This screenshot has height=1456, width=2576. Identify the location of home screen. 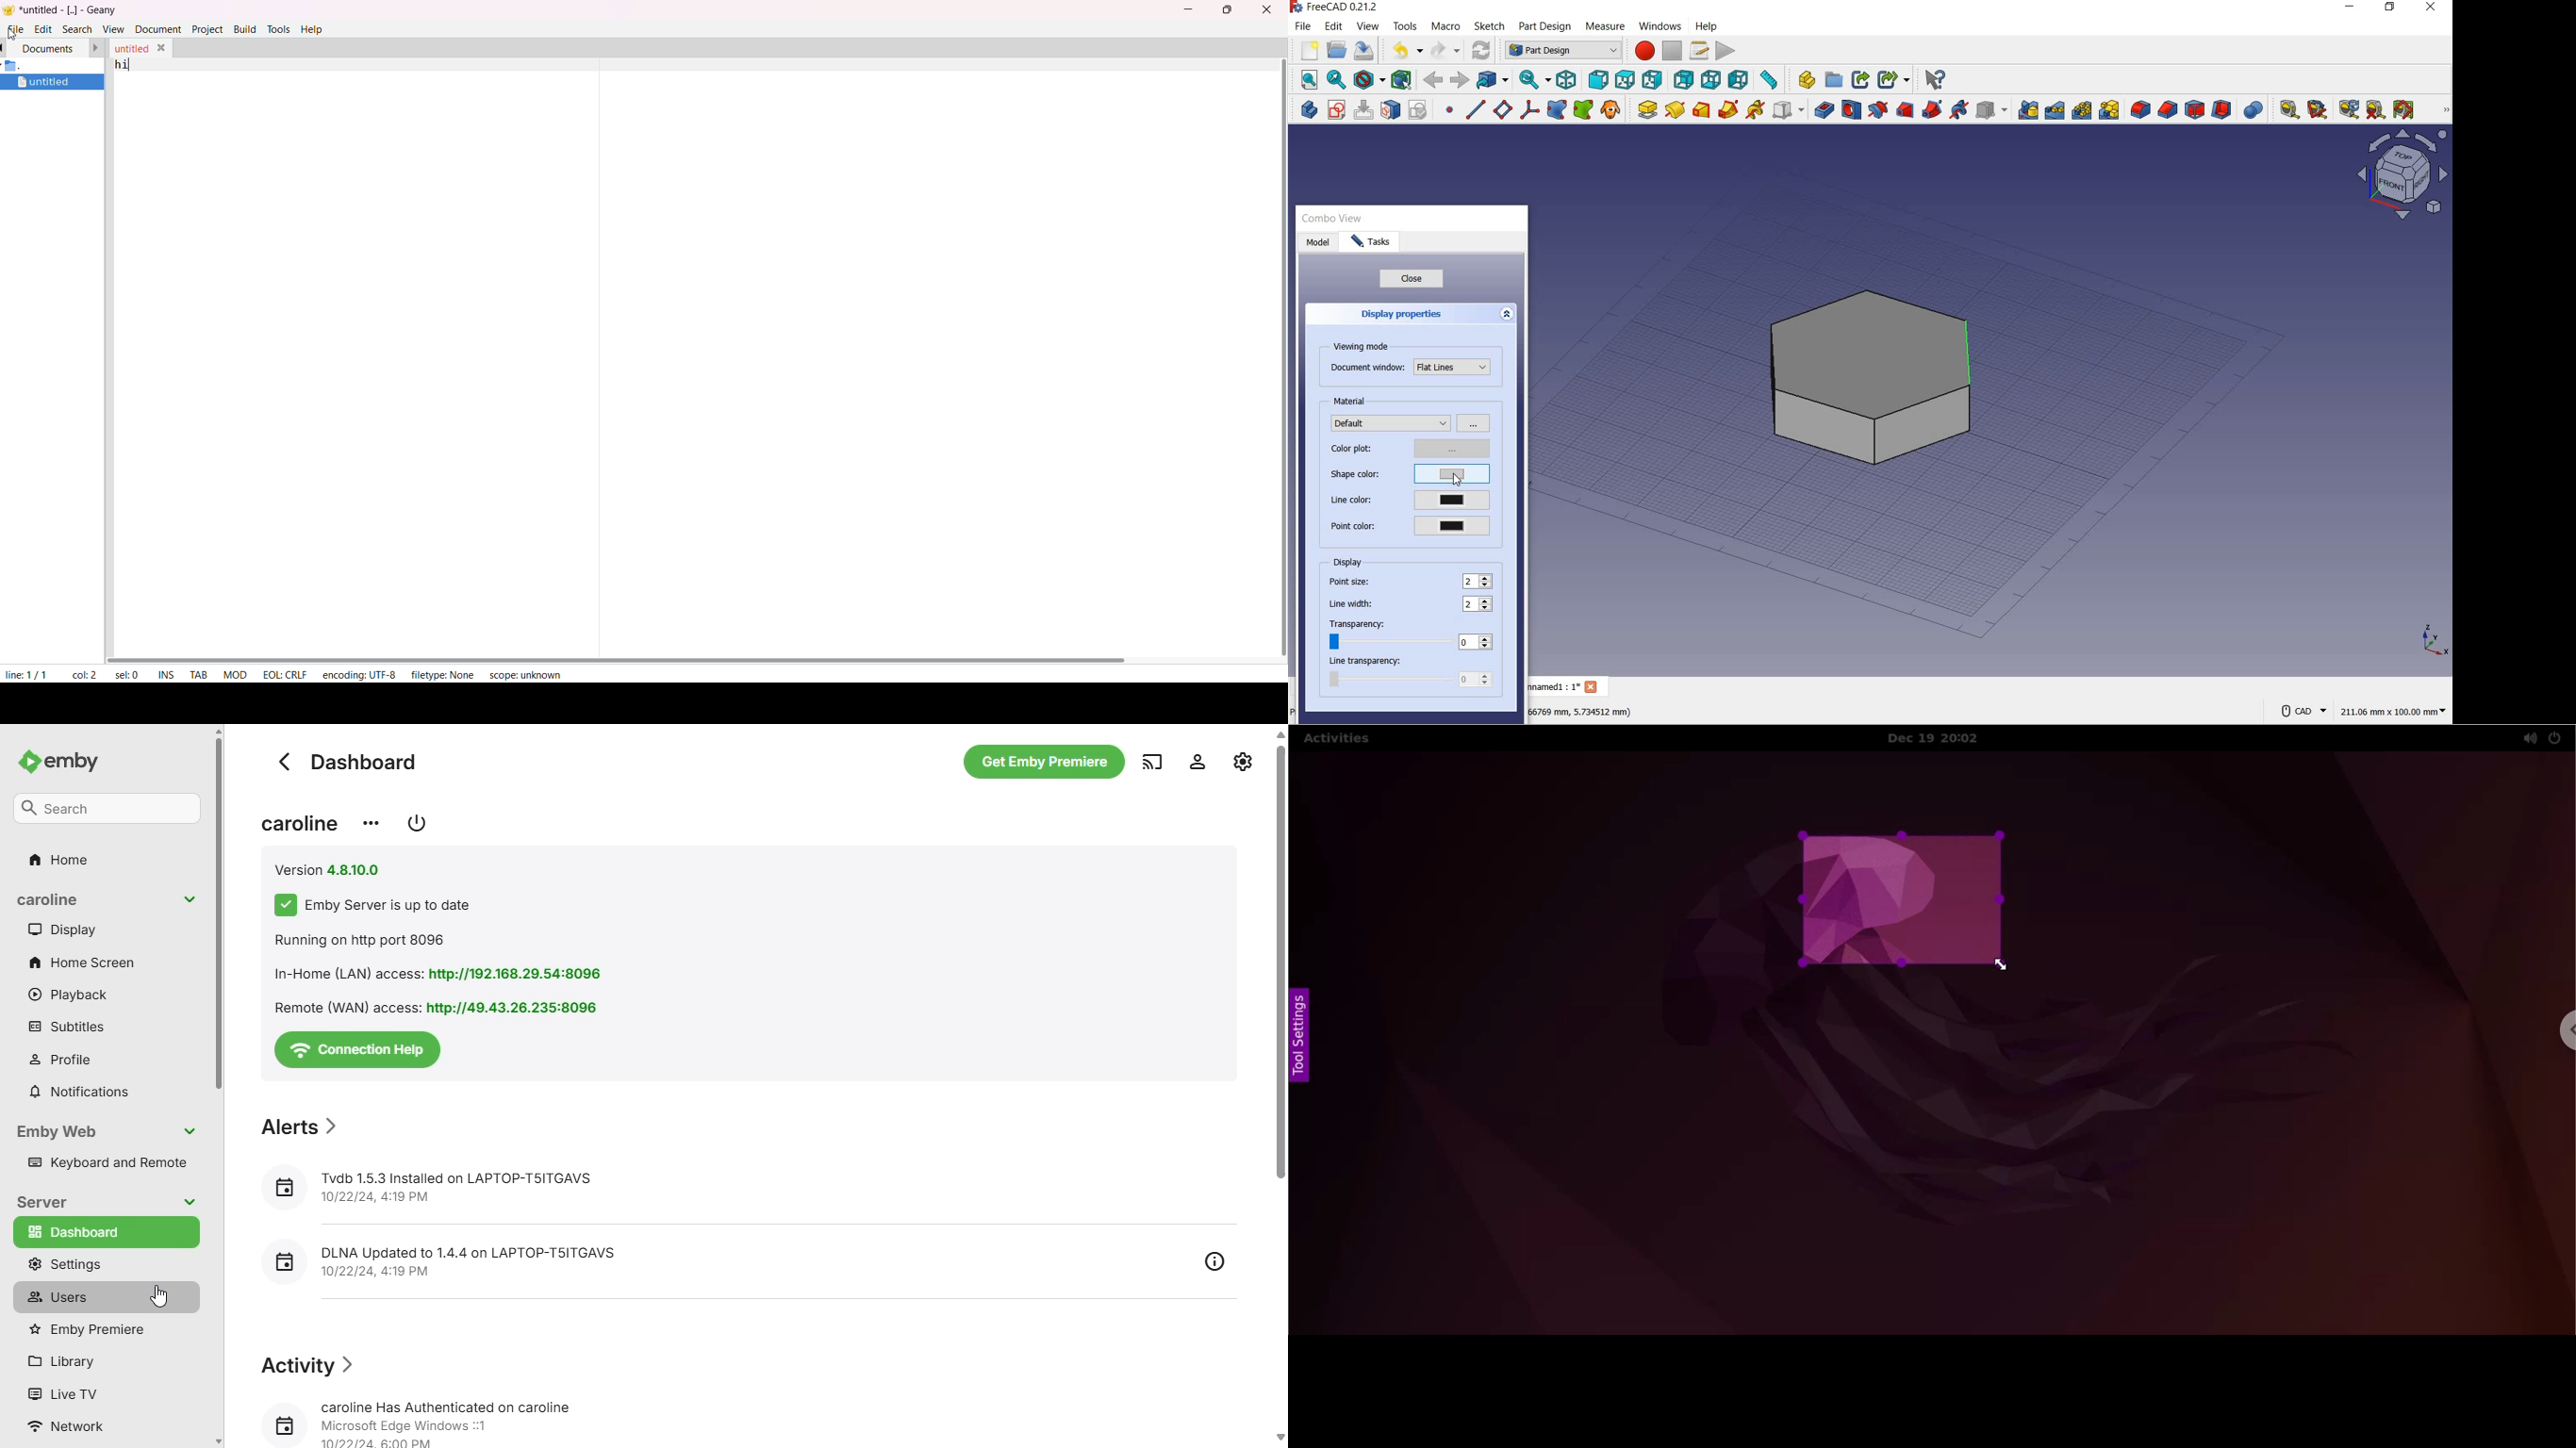
(82, 963).